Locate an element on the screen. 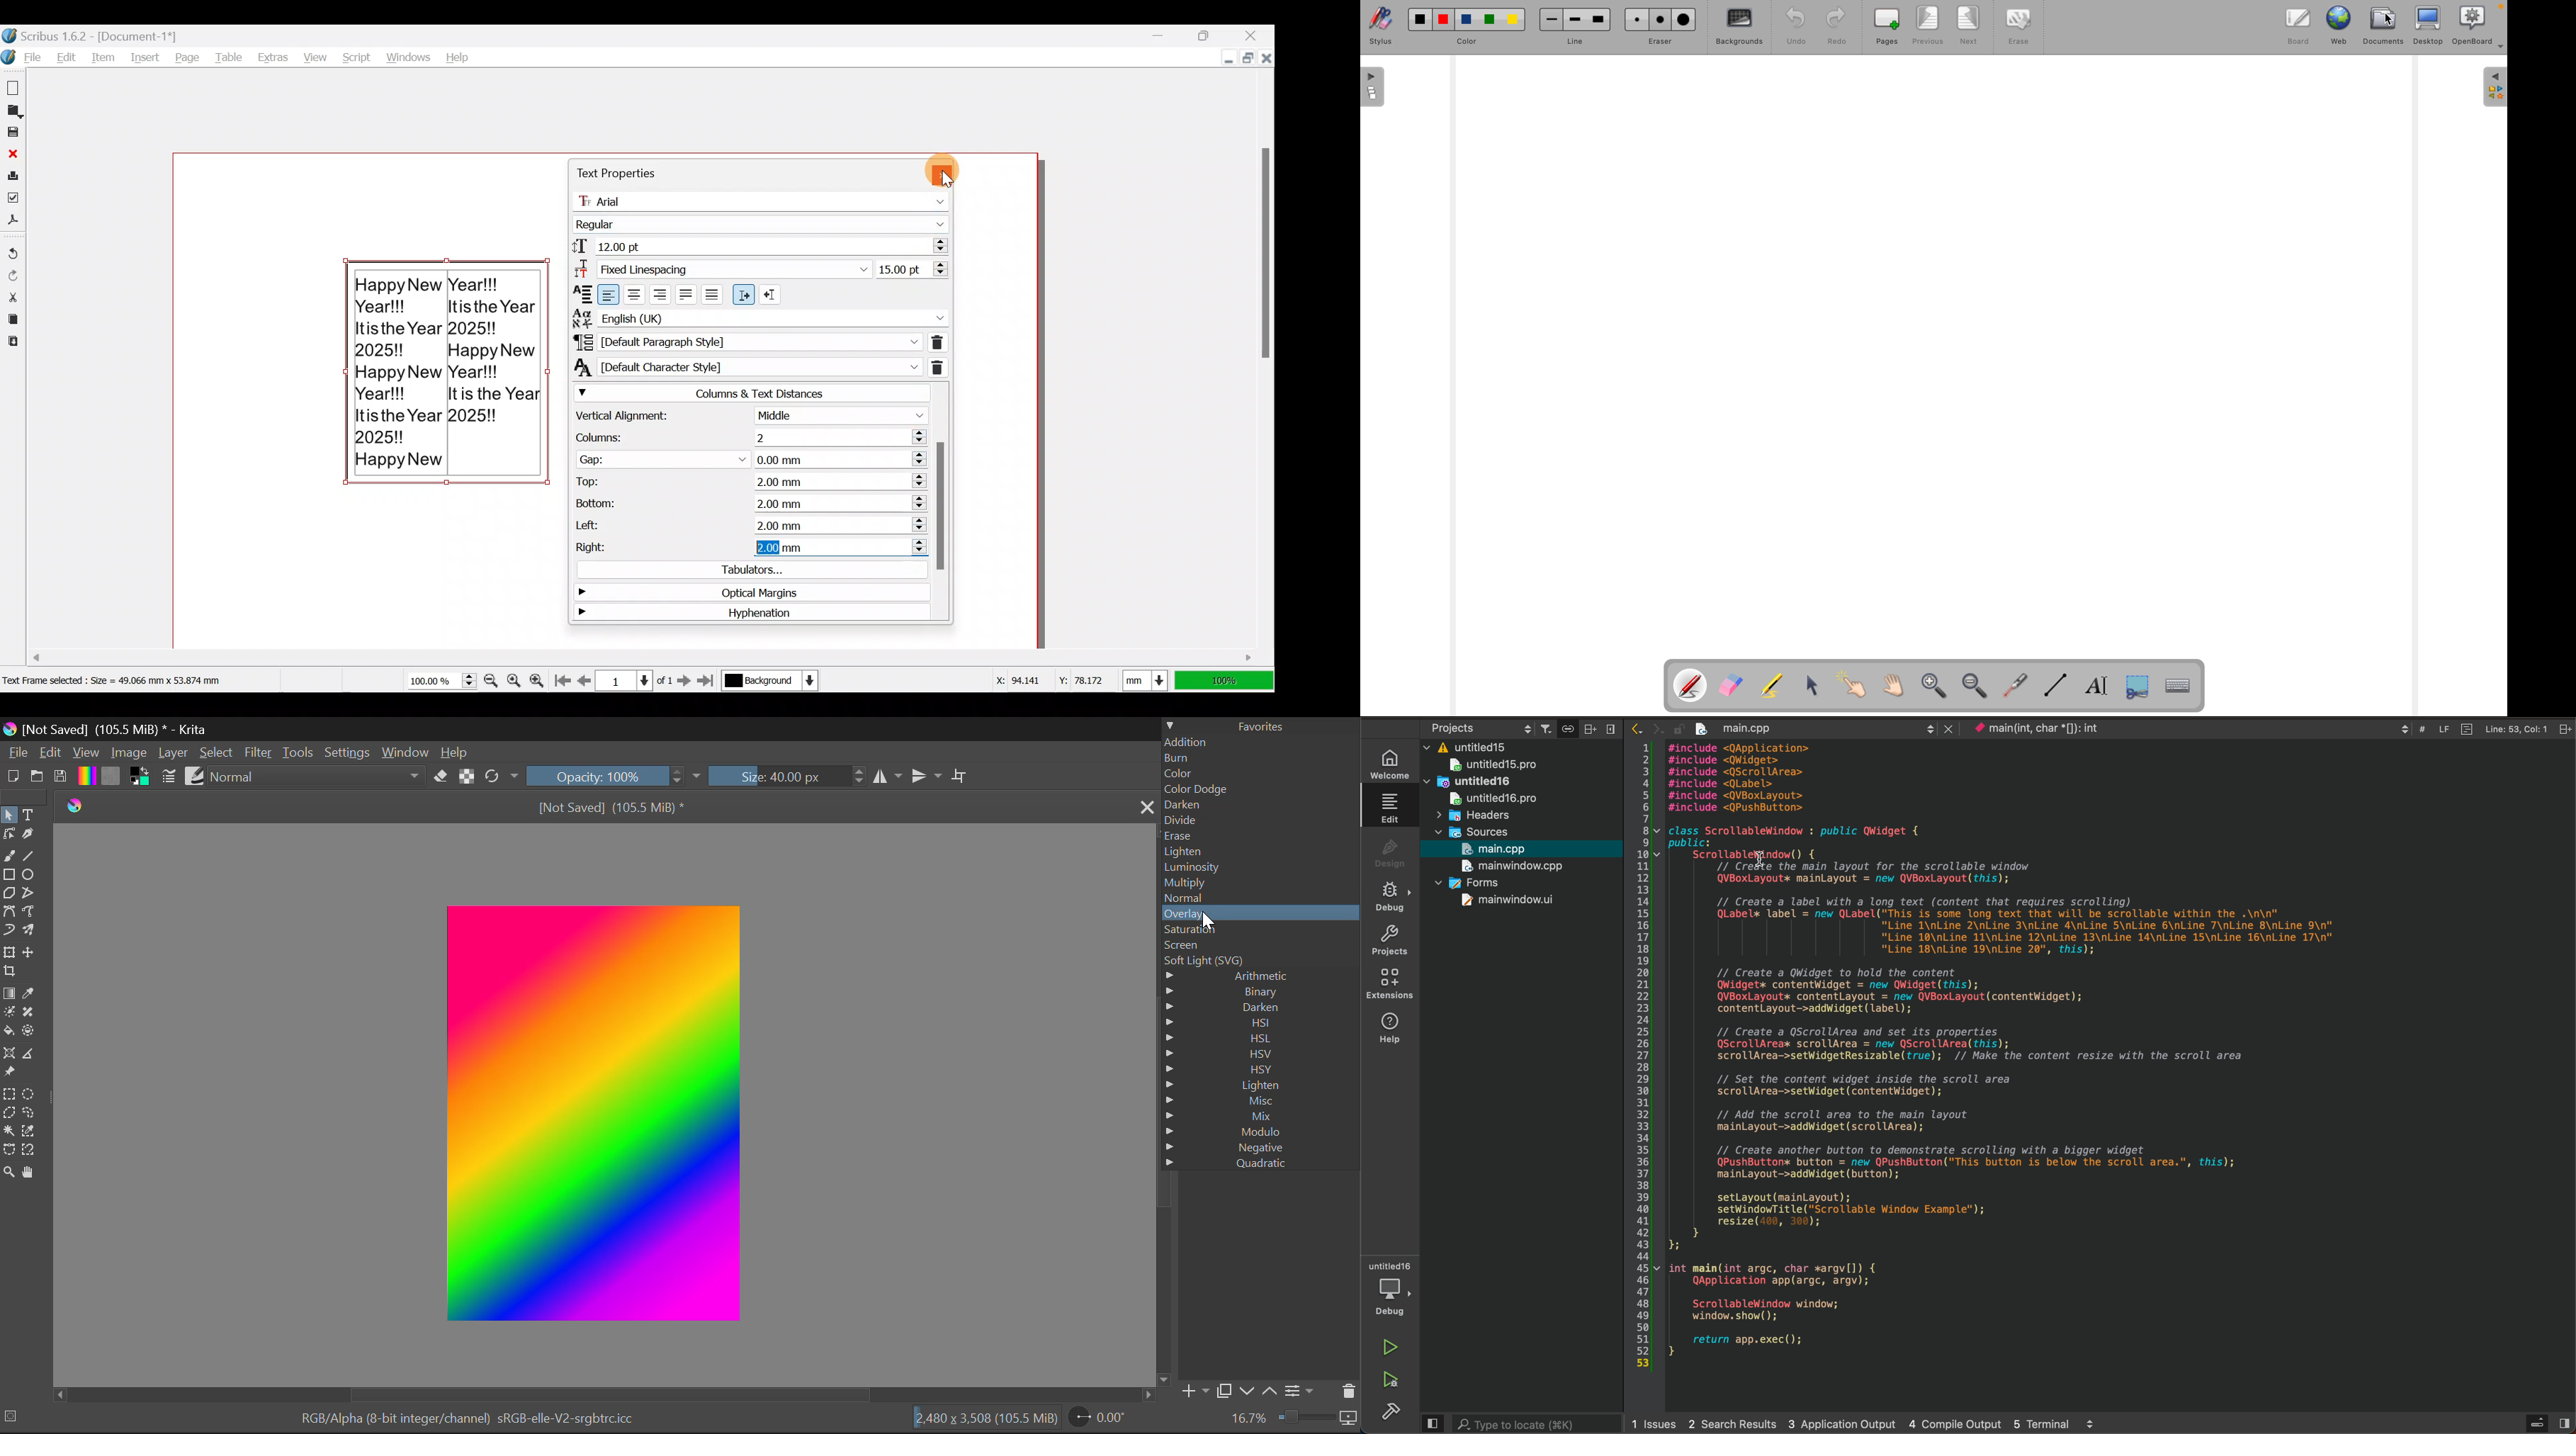  Layer is located at coordinates (173, 756).